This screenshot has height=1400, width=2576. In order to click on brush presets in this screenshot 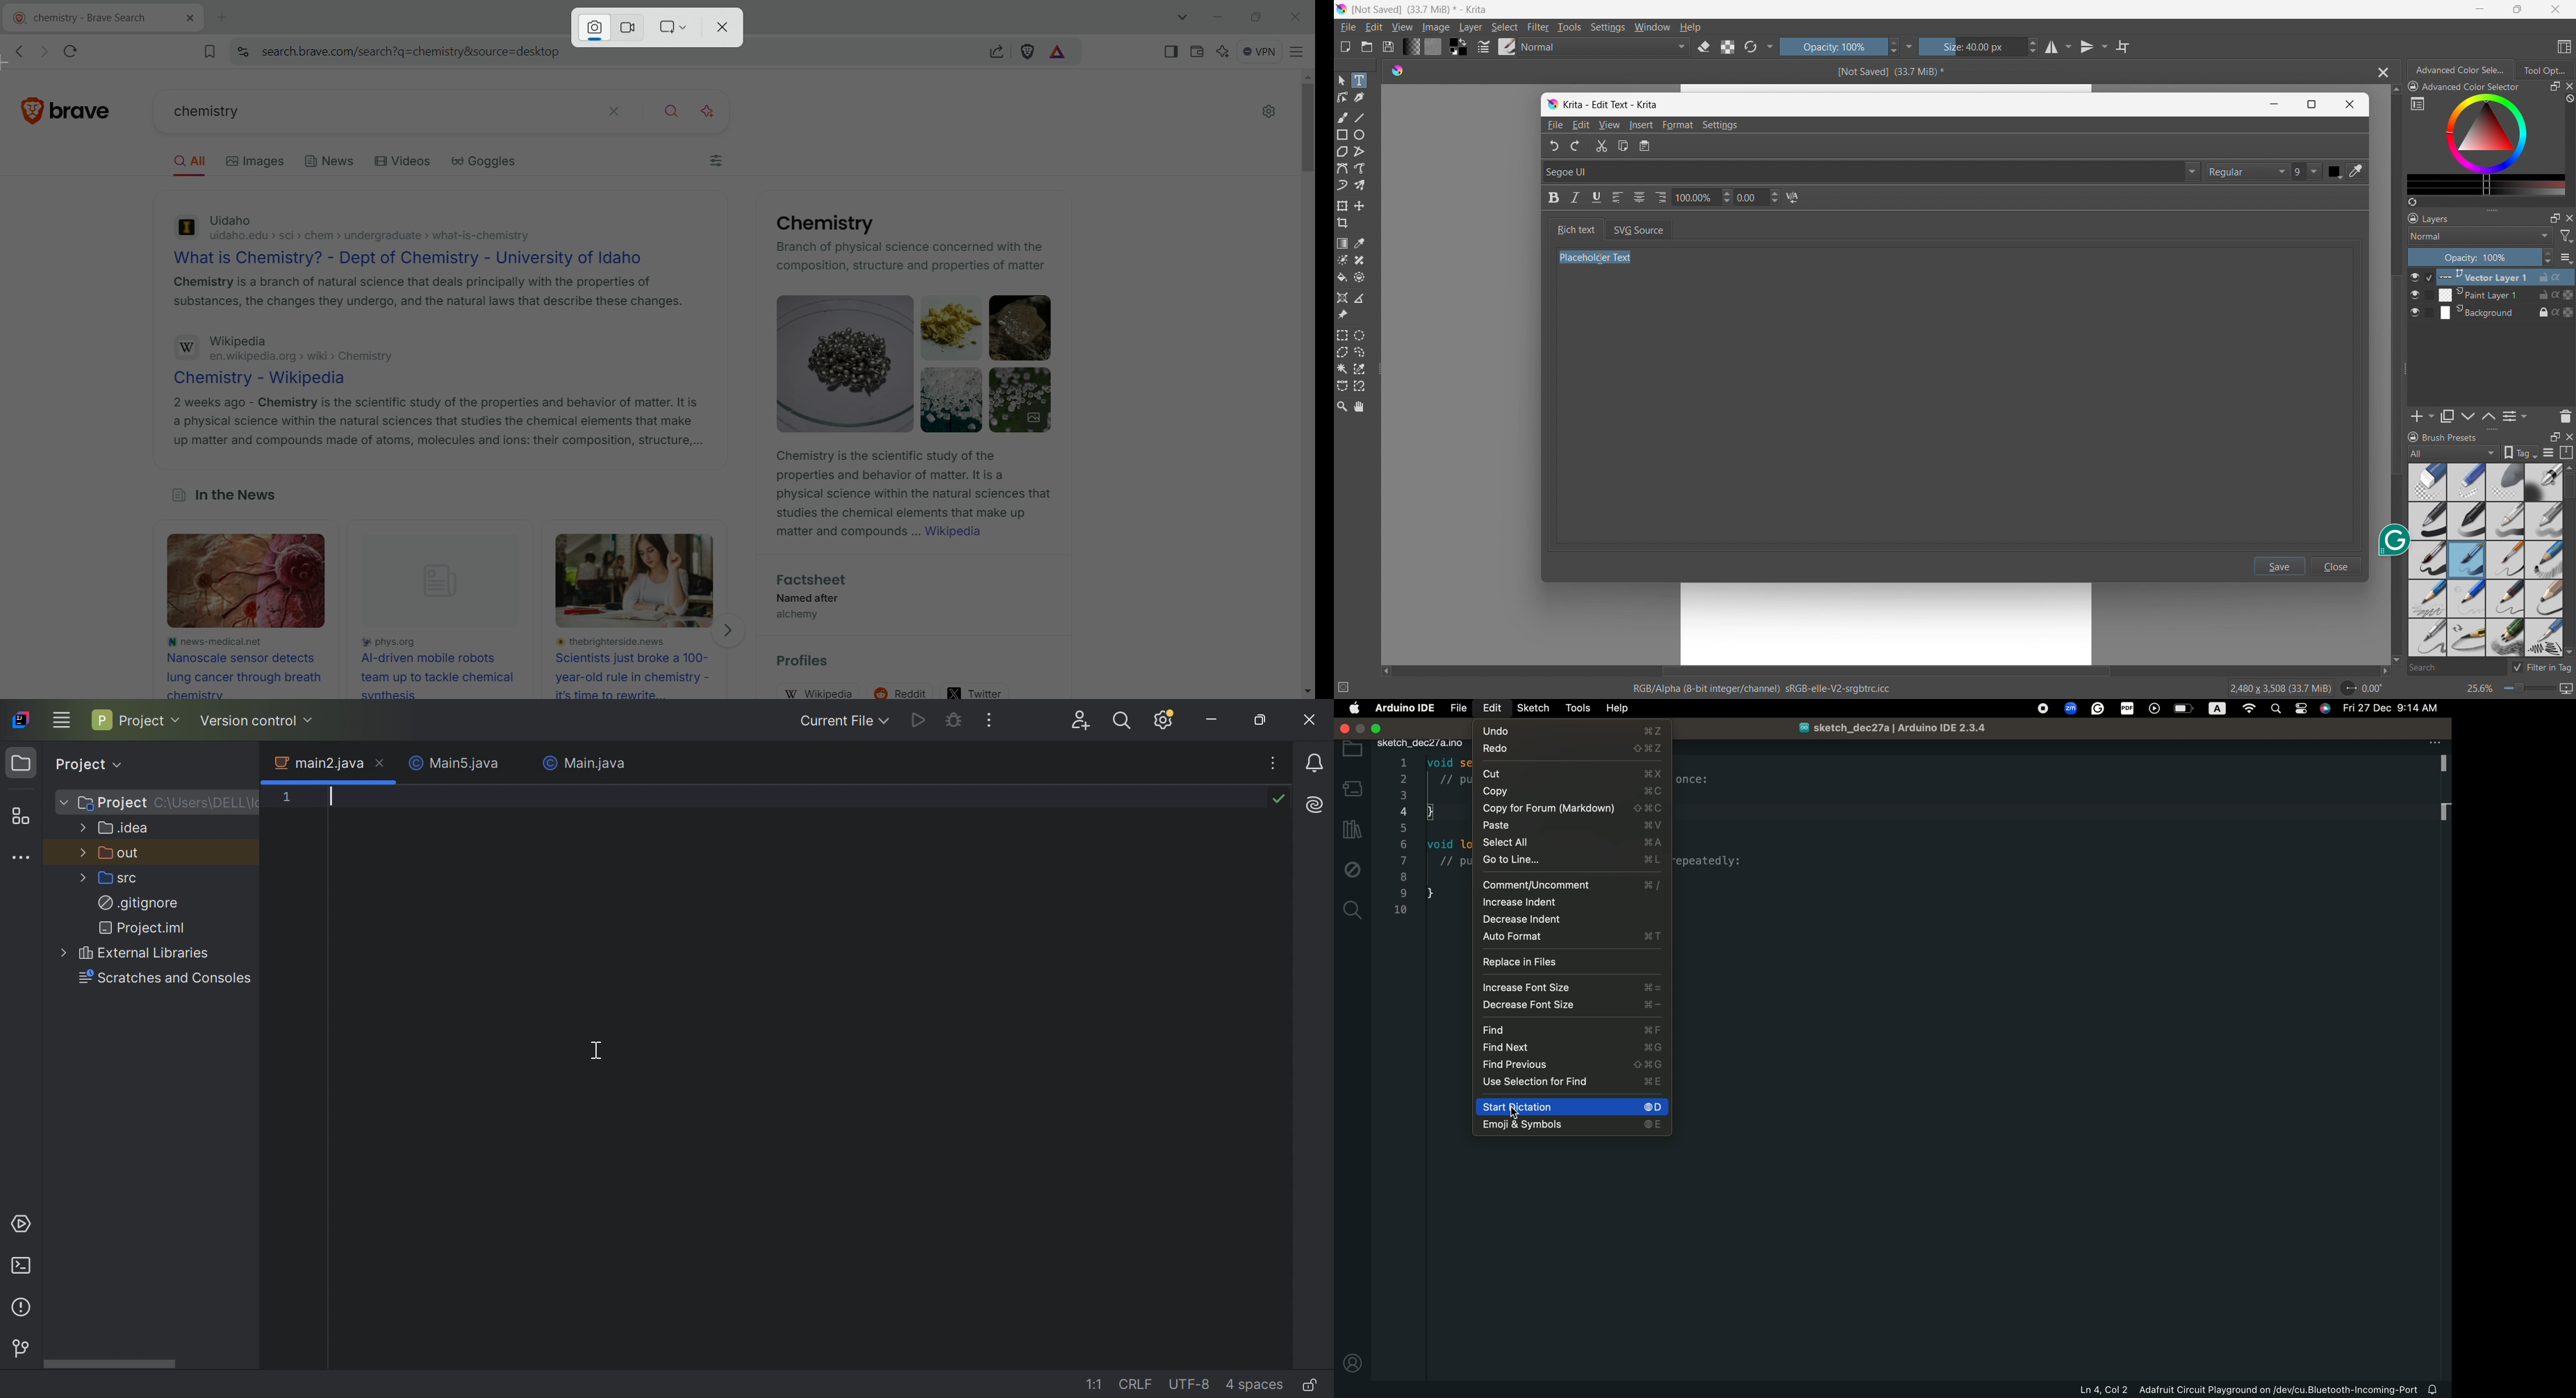, I will do `click(1507, 46)`.